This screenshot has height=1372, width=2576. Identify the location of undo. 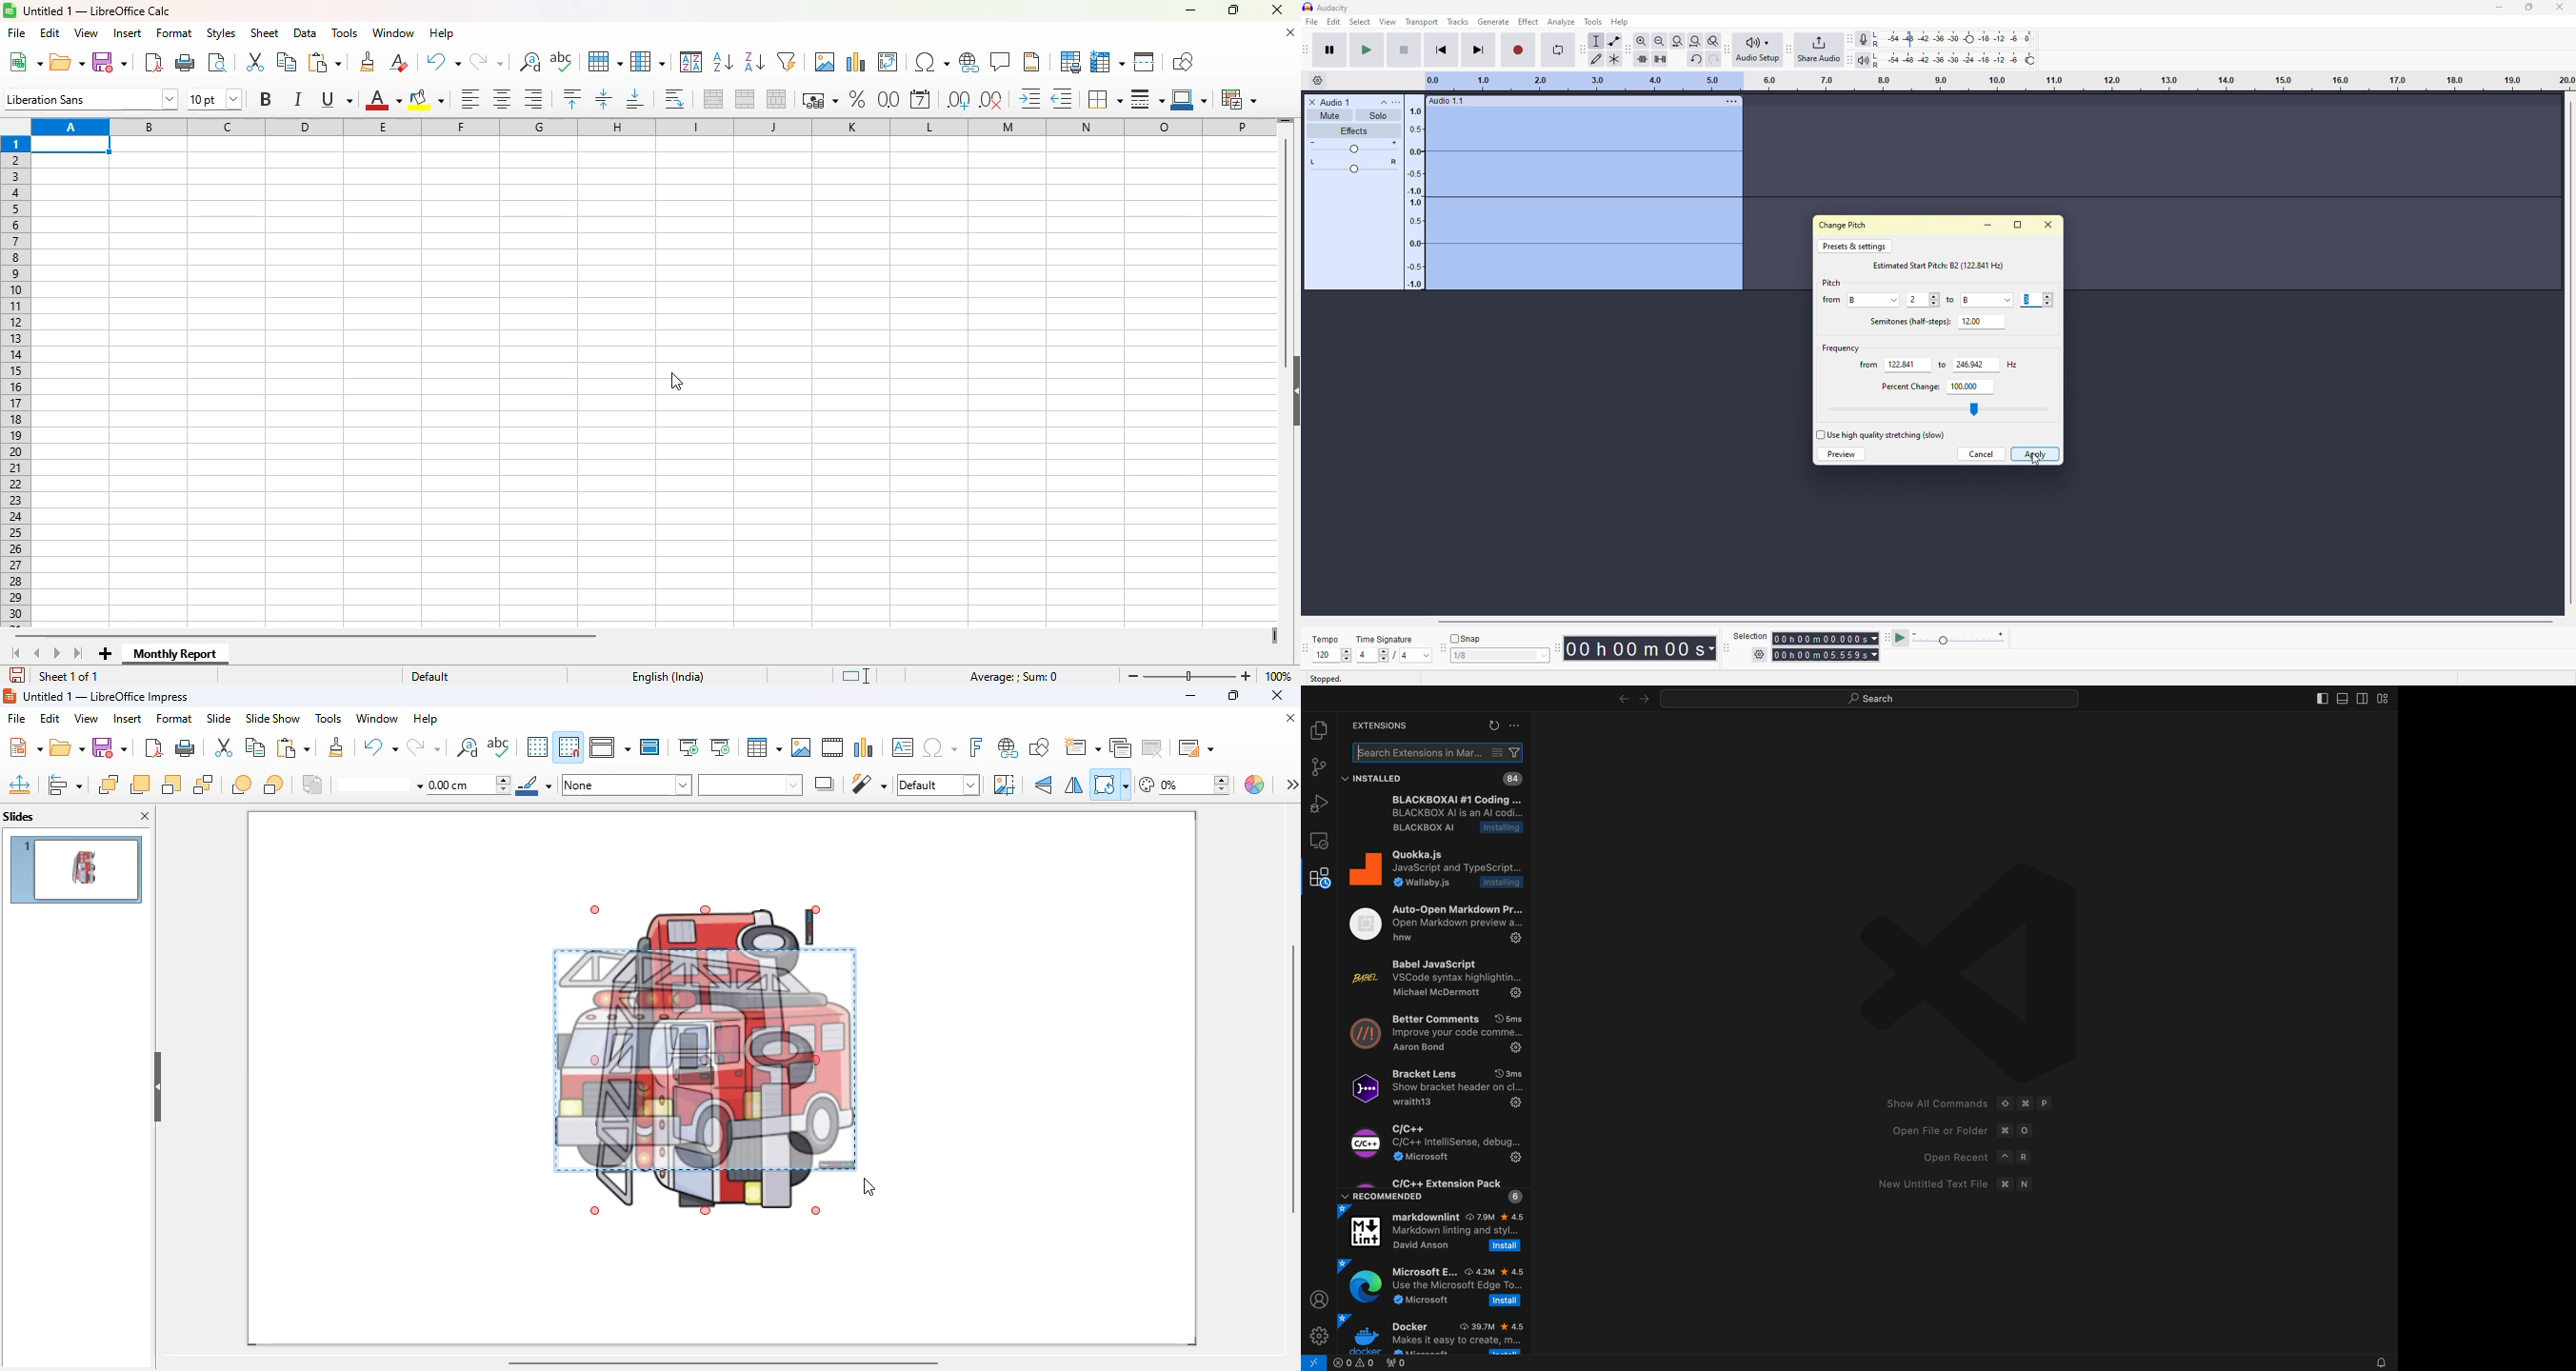
(379, 745).